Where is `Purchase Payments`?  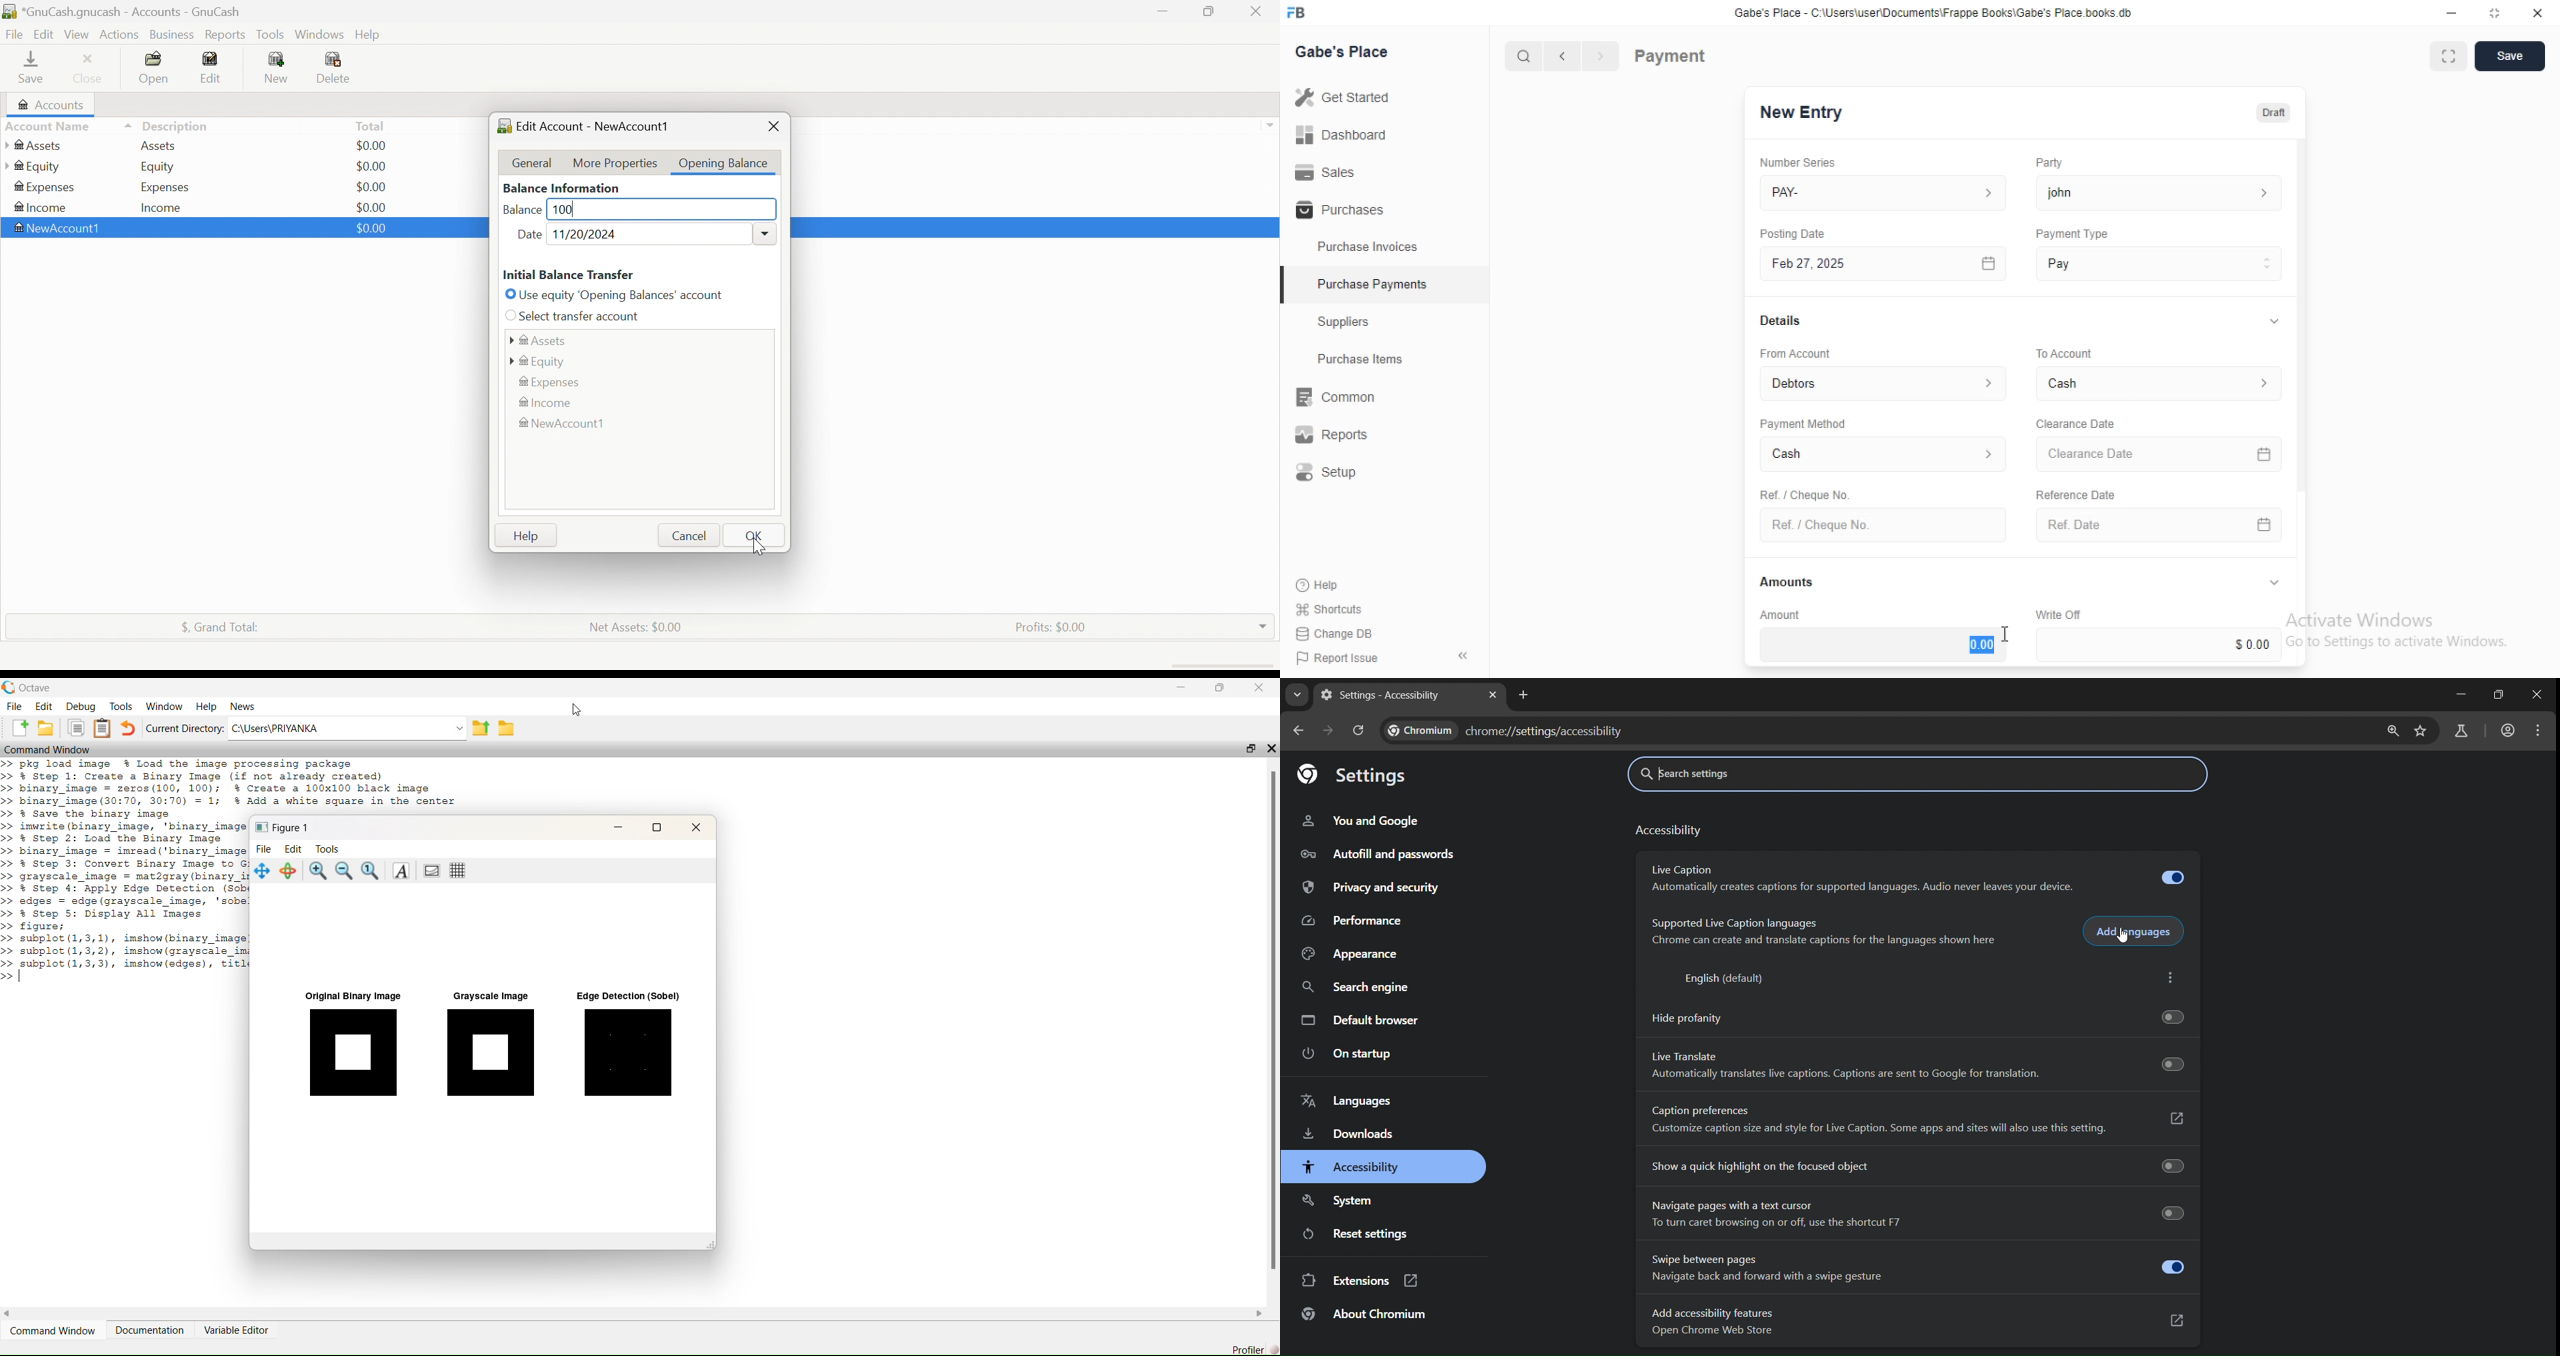 Purchase Payments is located at coordinates (1371, 284).